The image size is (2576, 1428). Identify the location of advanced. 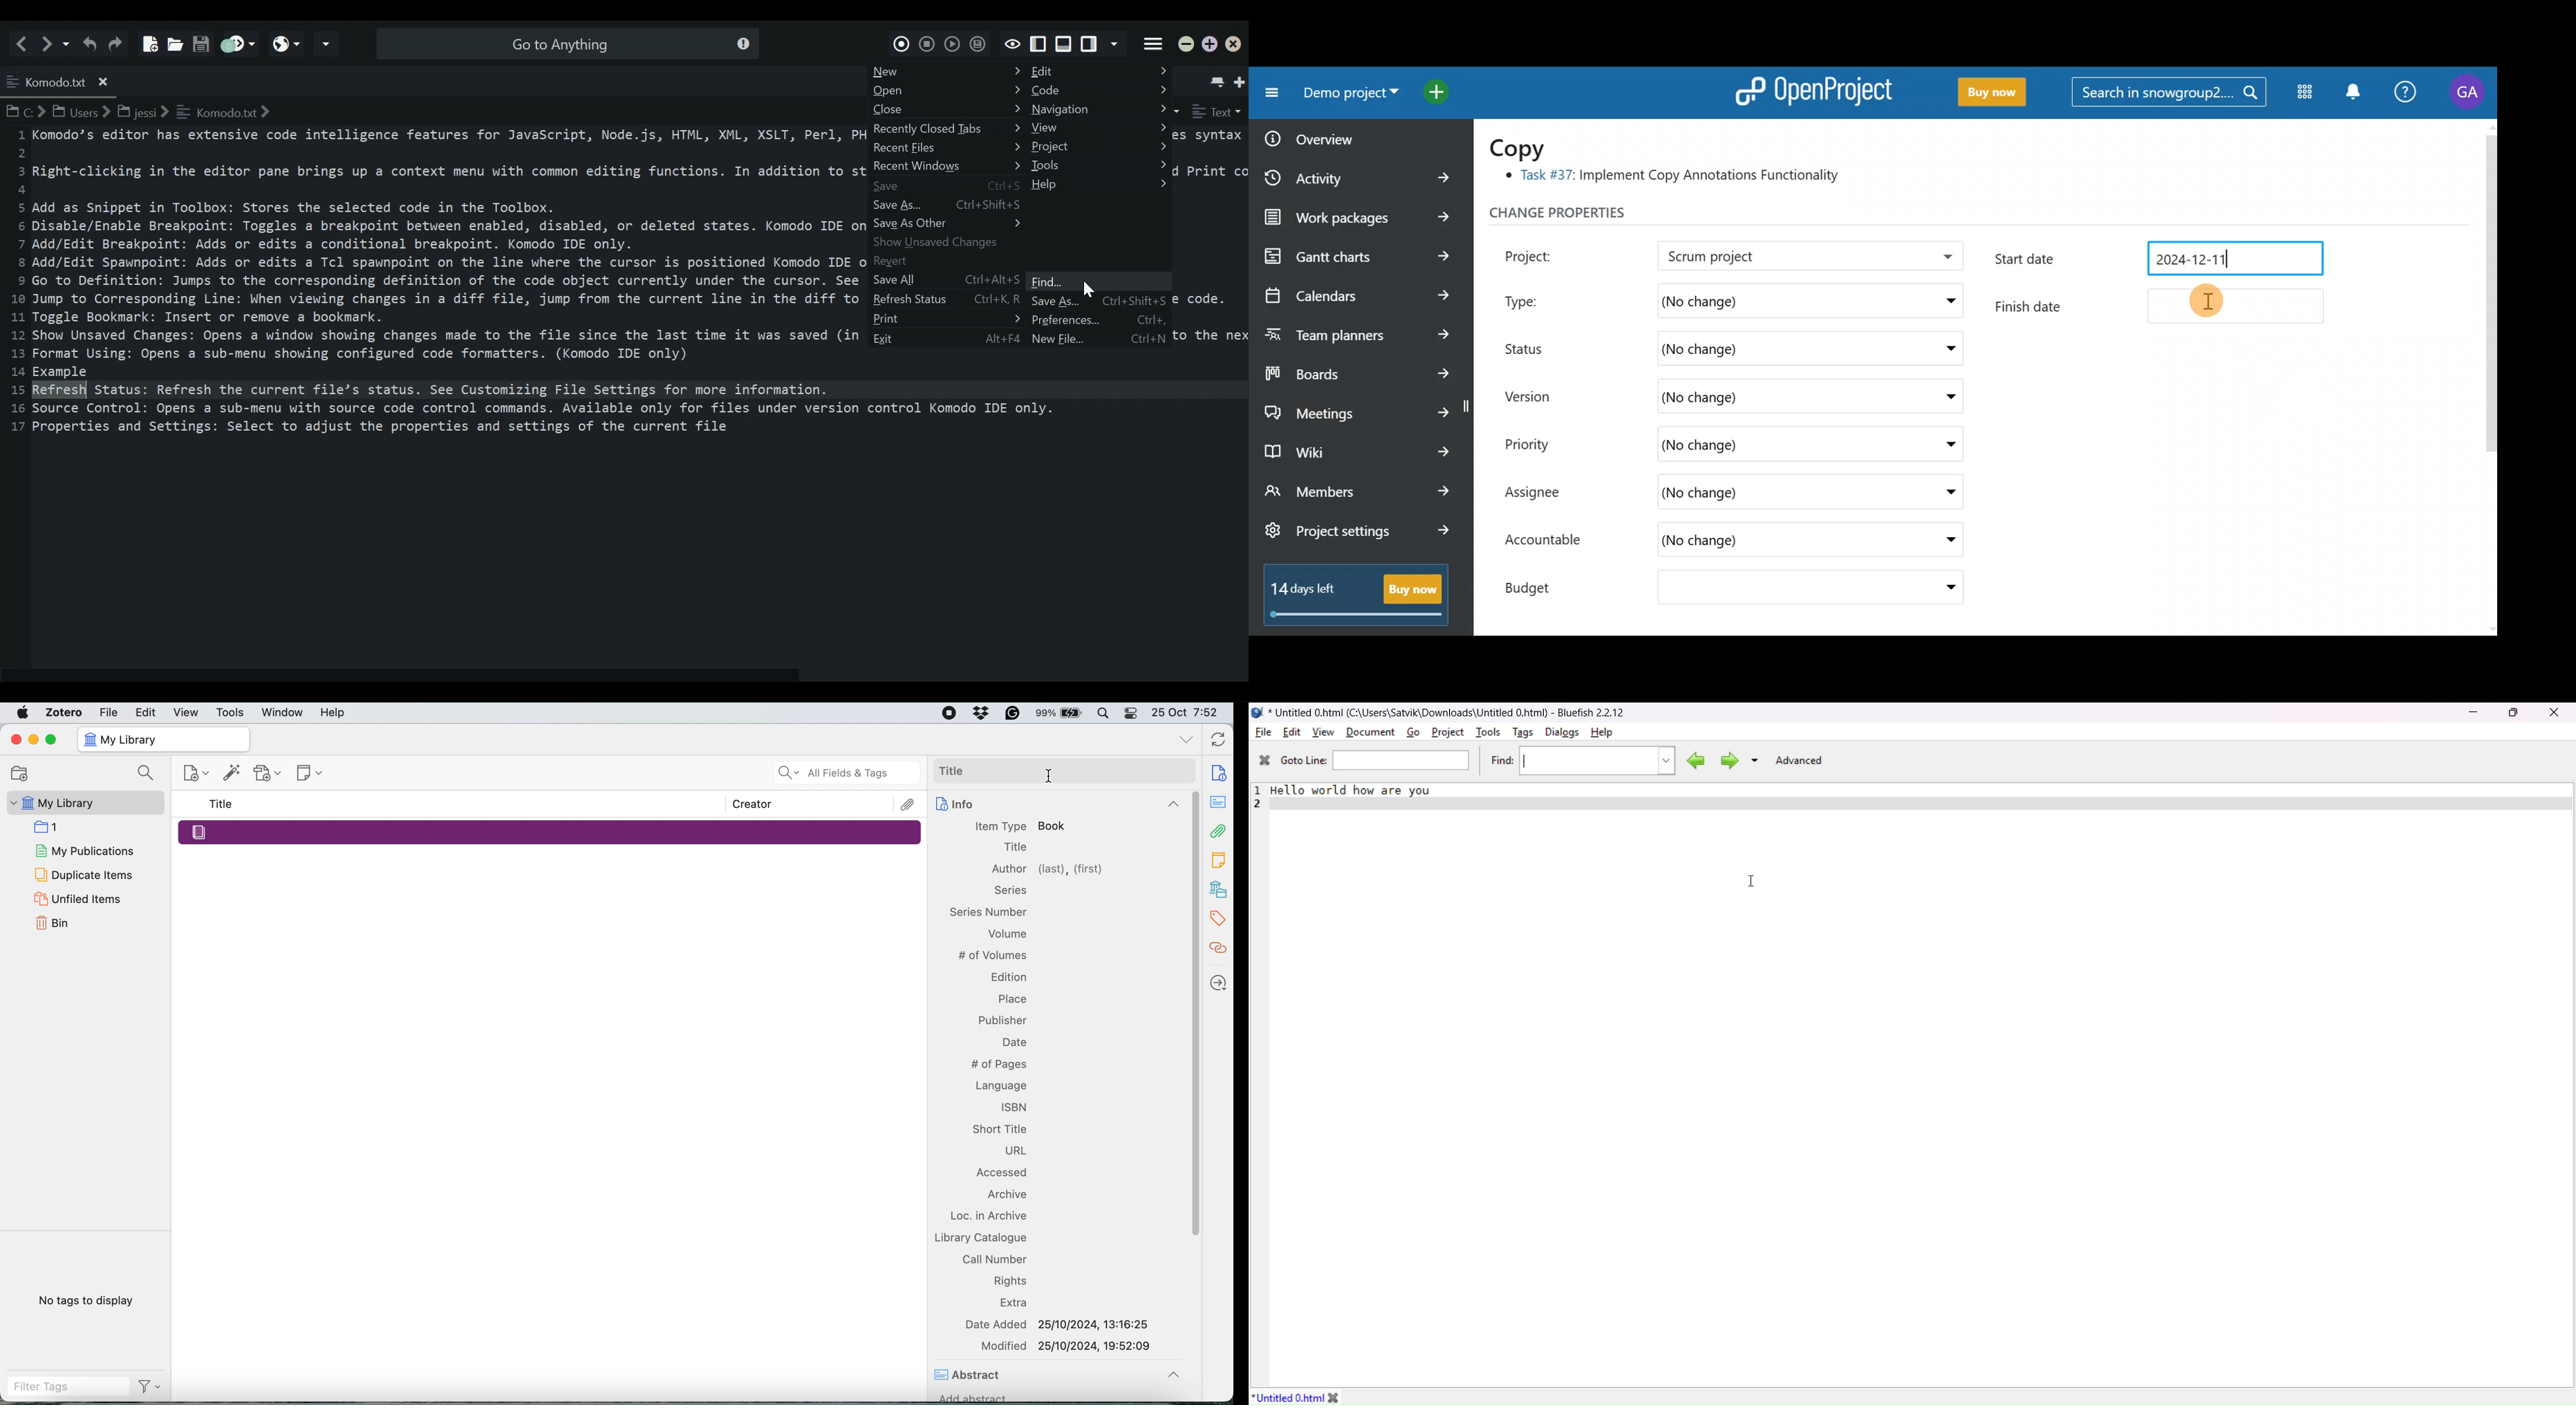
(1801, 761).